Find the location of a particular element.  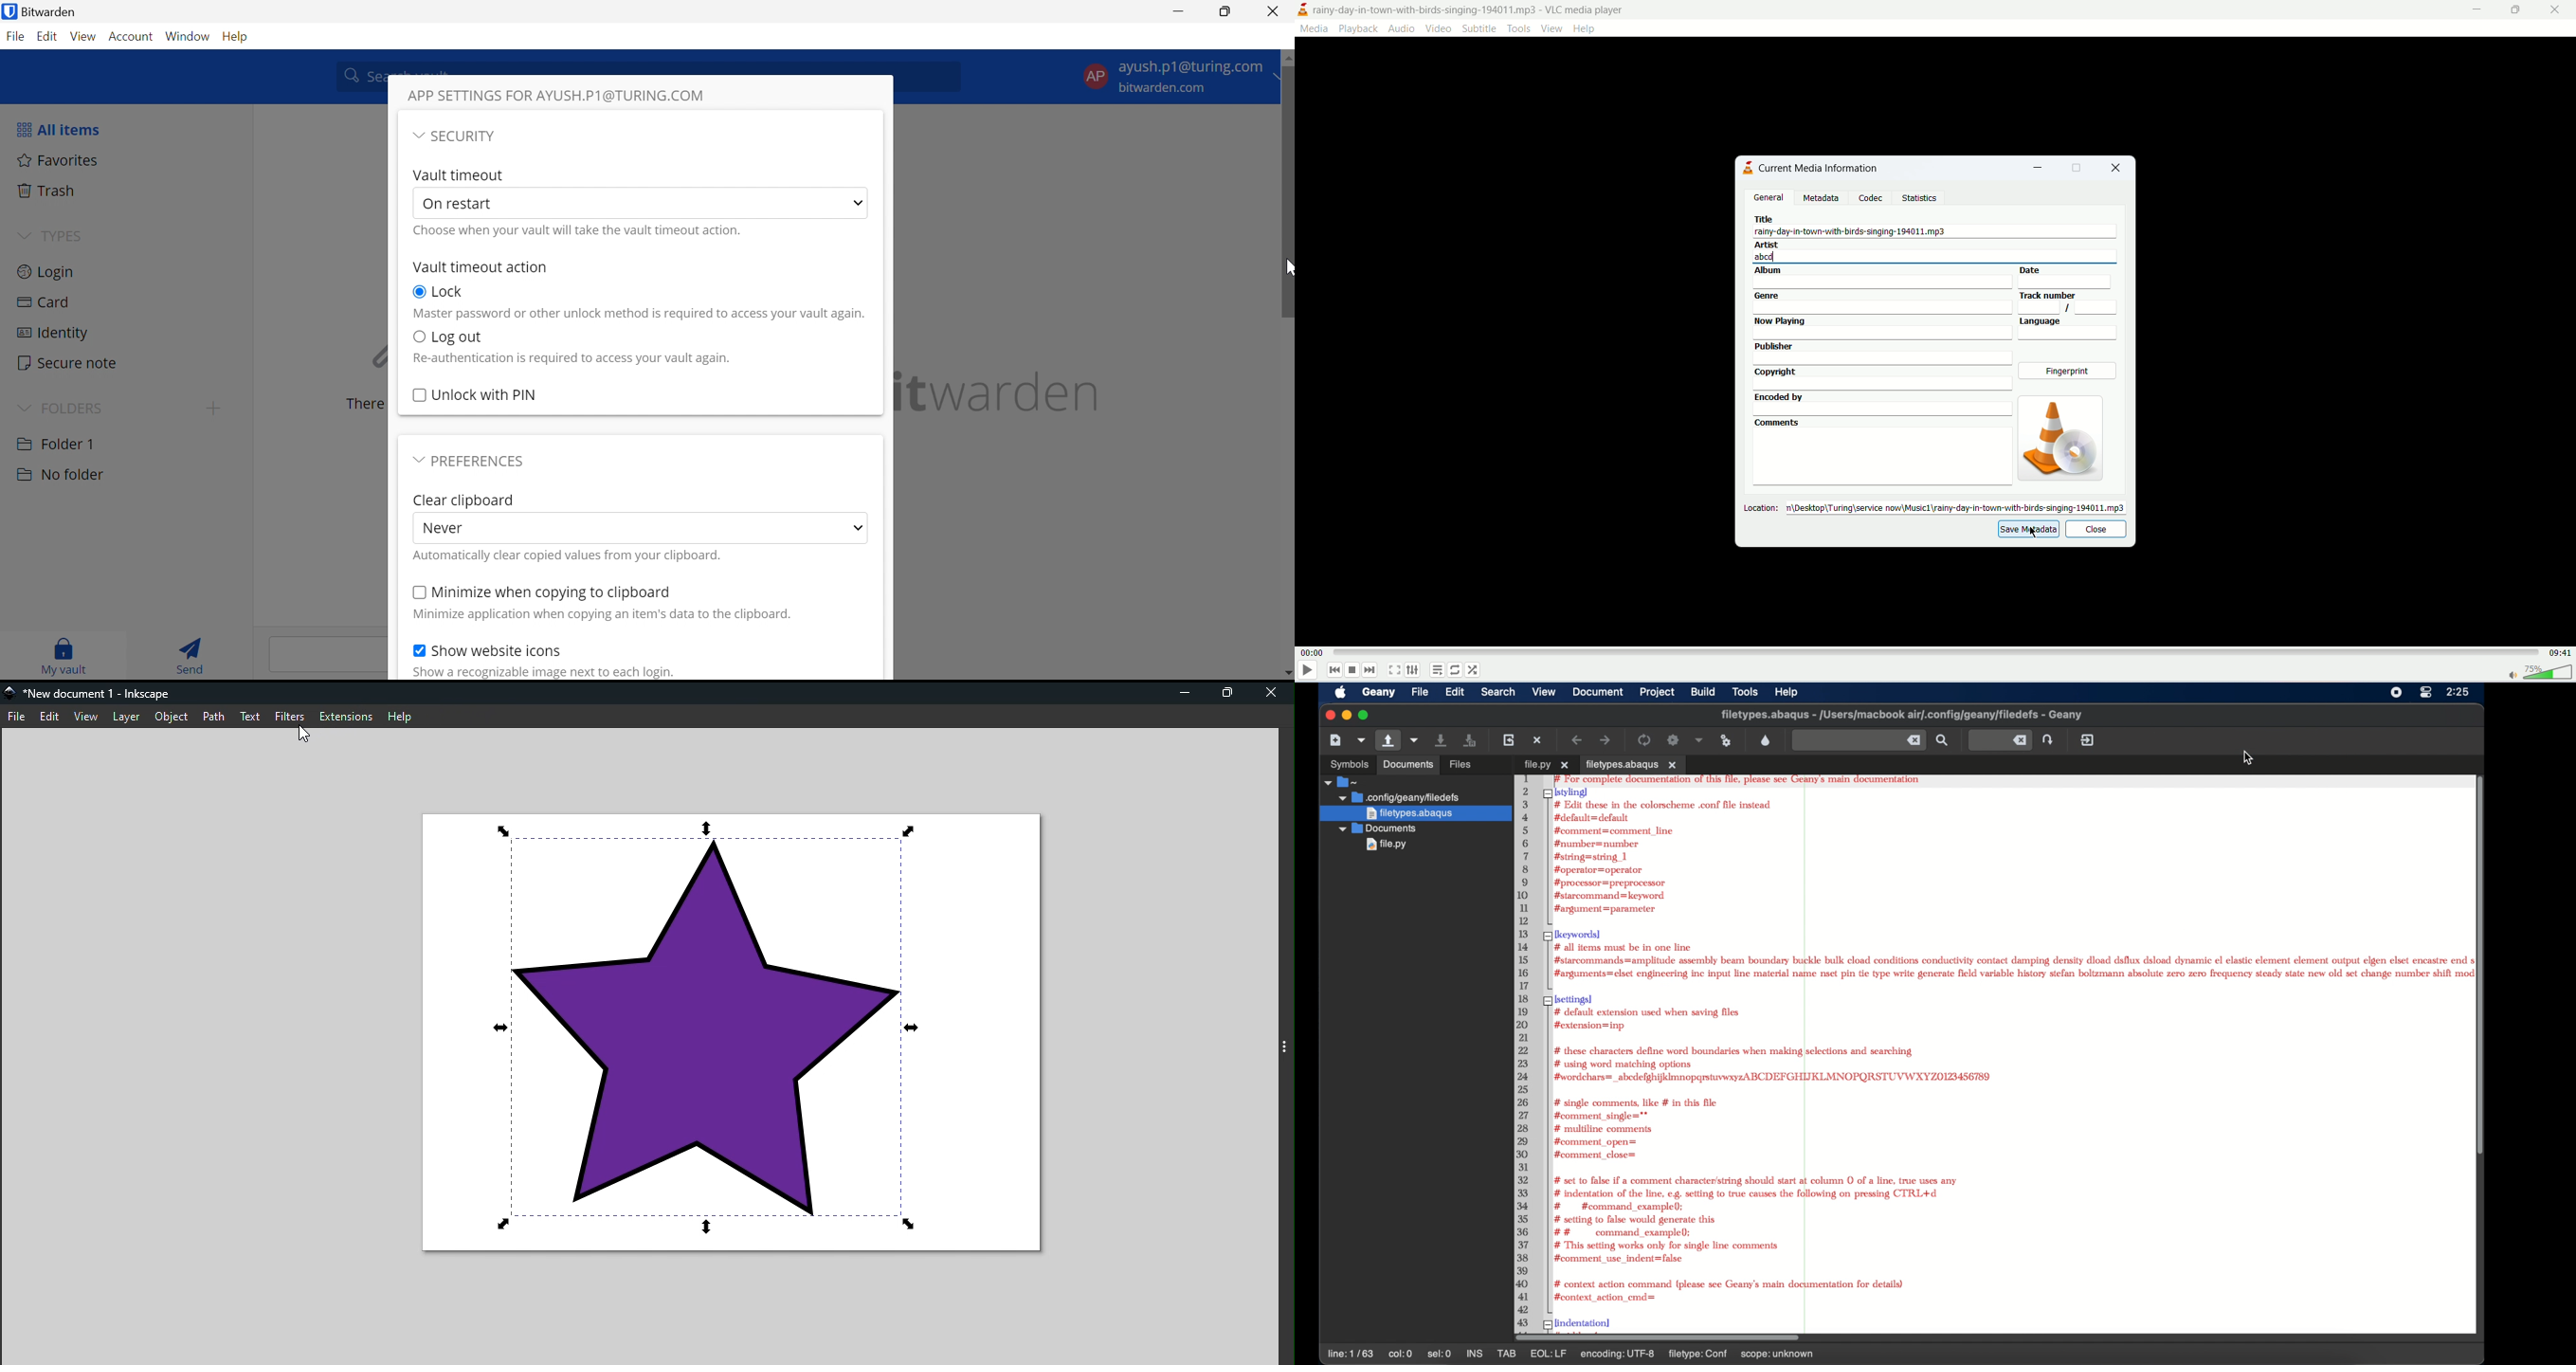

Close is located at coordinates (1275, 11).